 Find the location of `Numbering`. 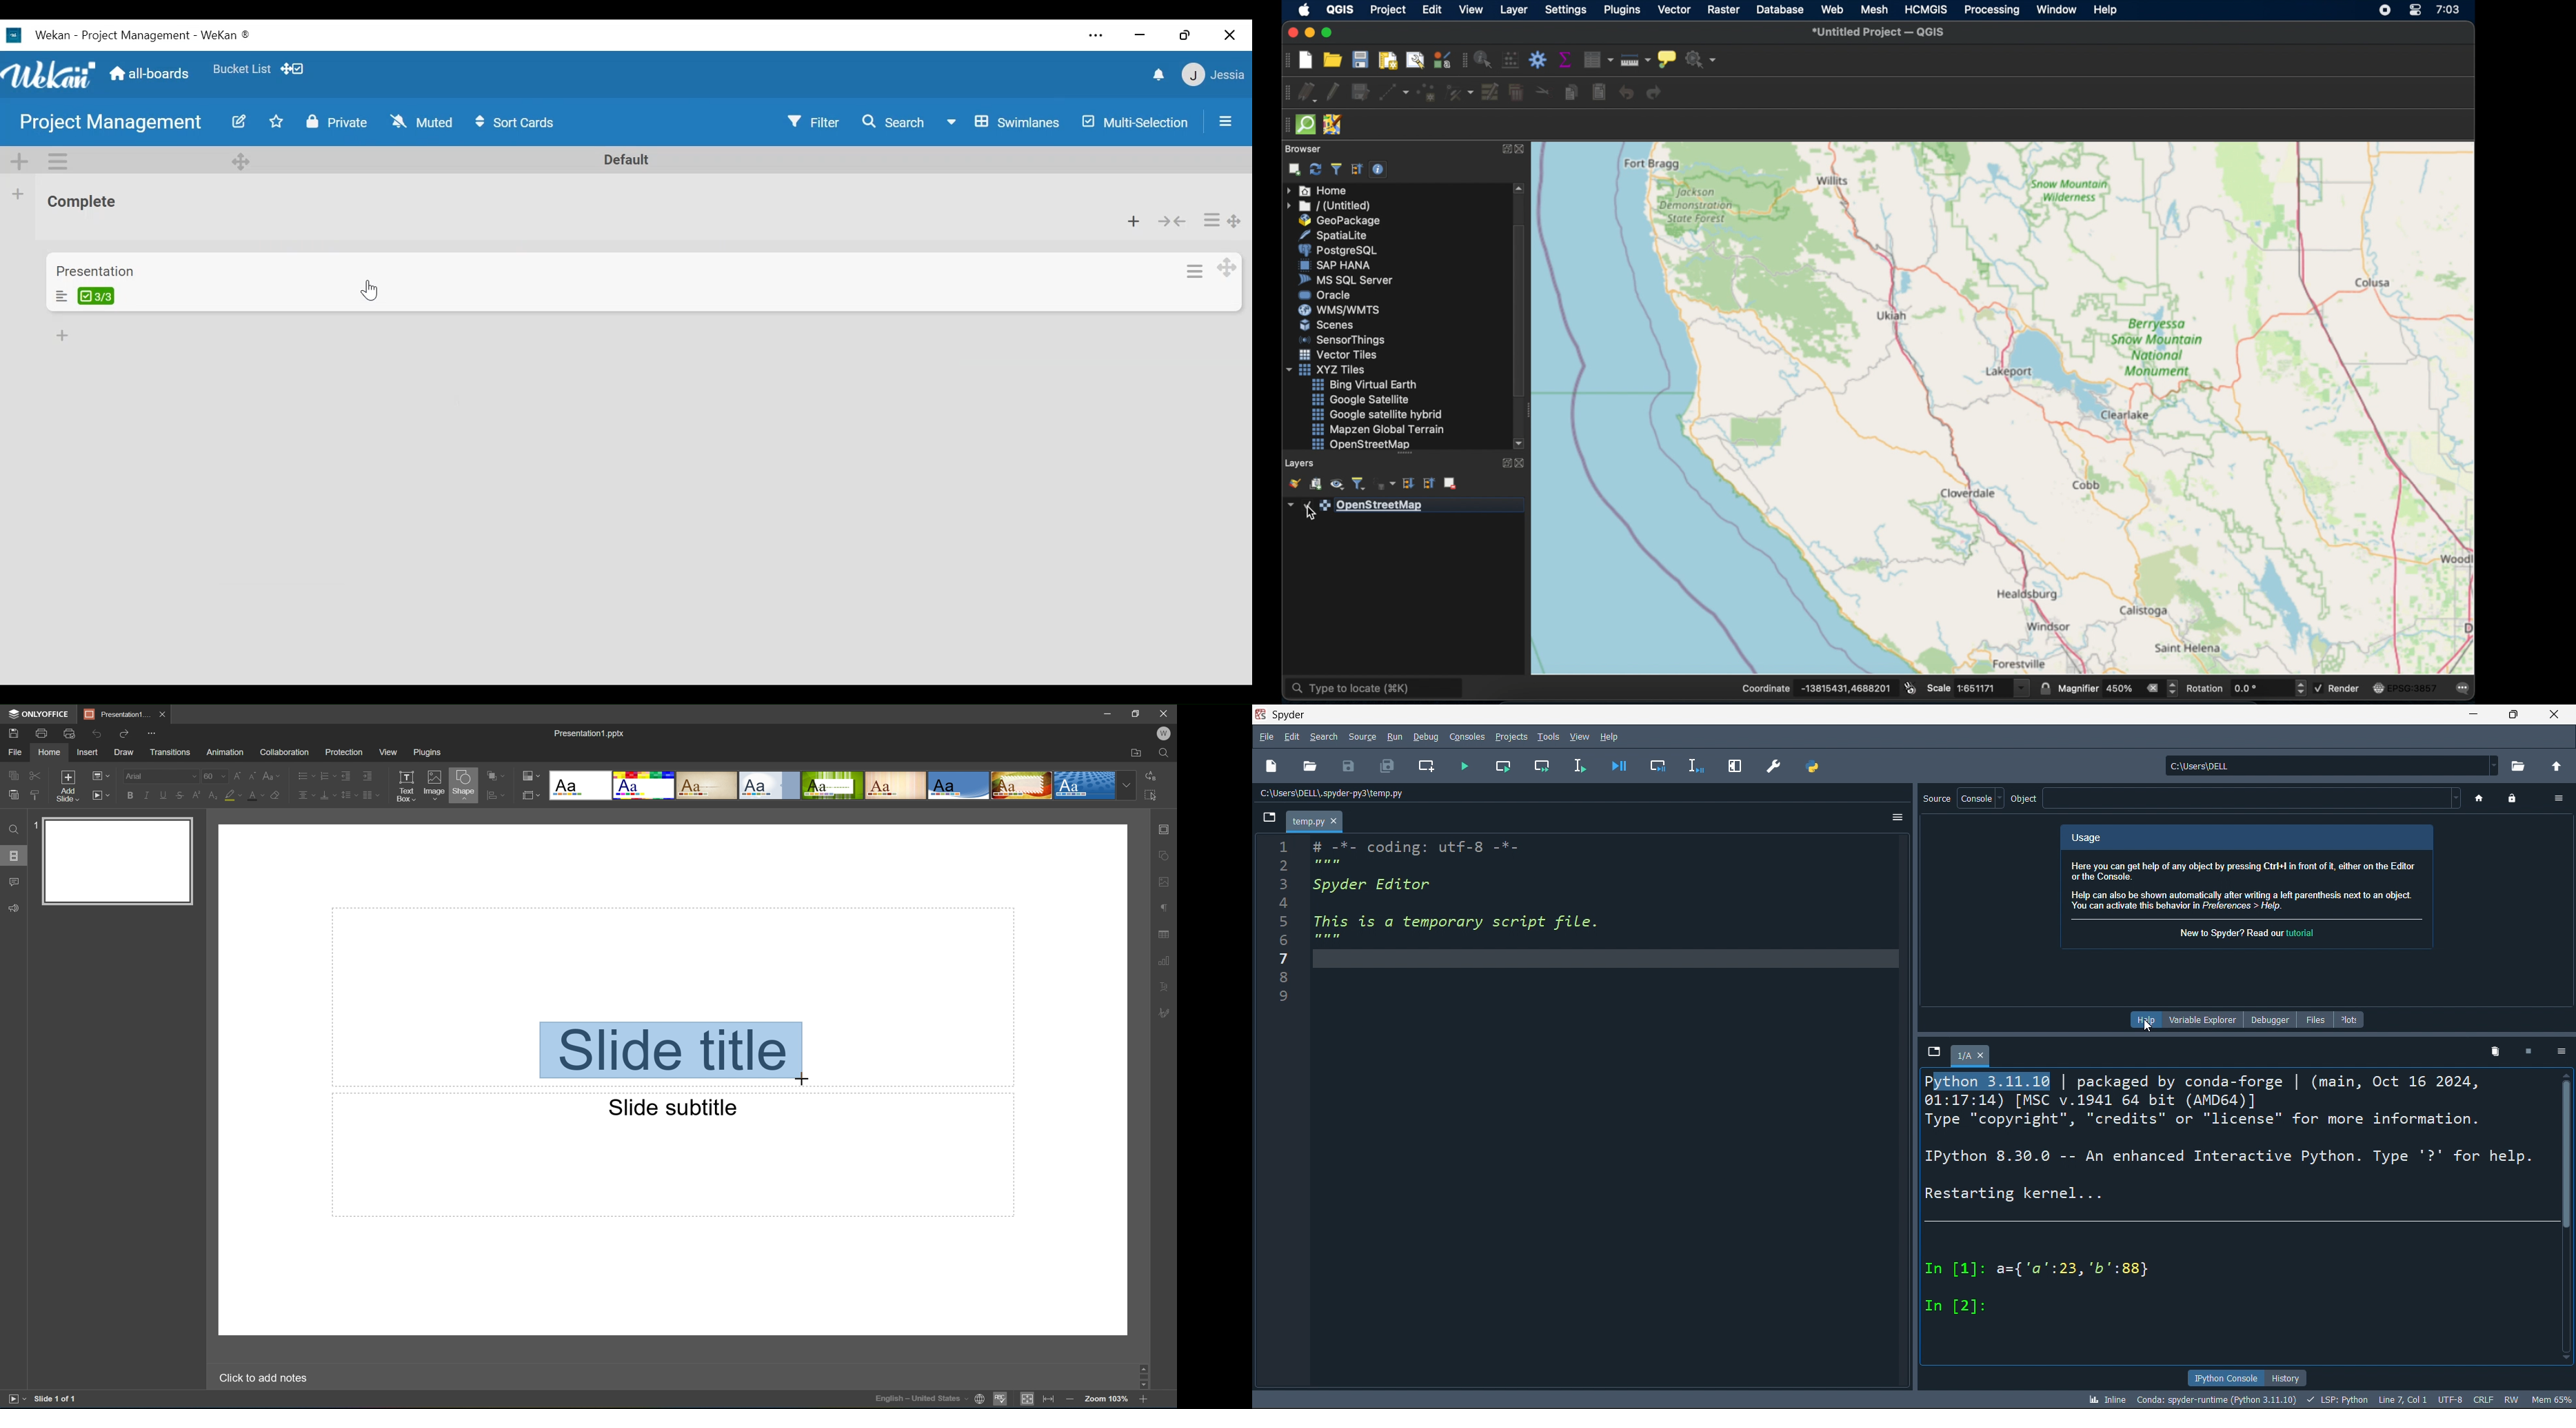

Numbering is located at coordinates (325, 775).